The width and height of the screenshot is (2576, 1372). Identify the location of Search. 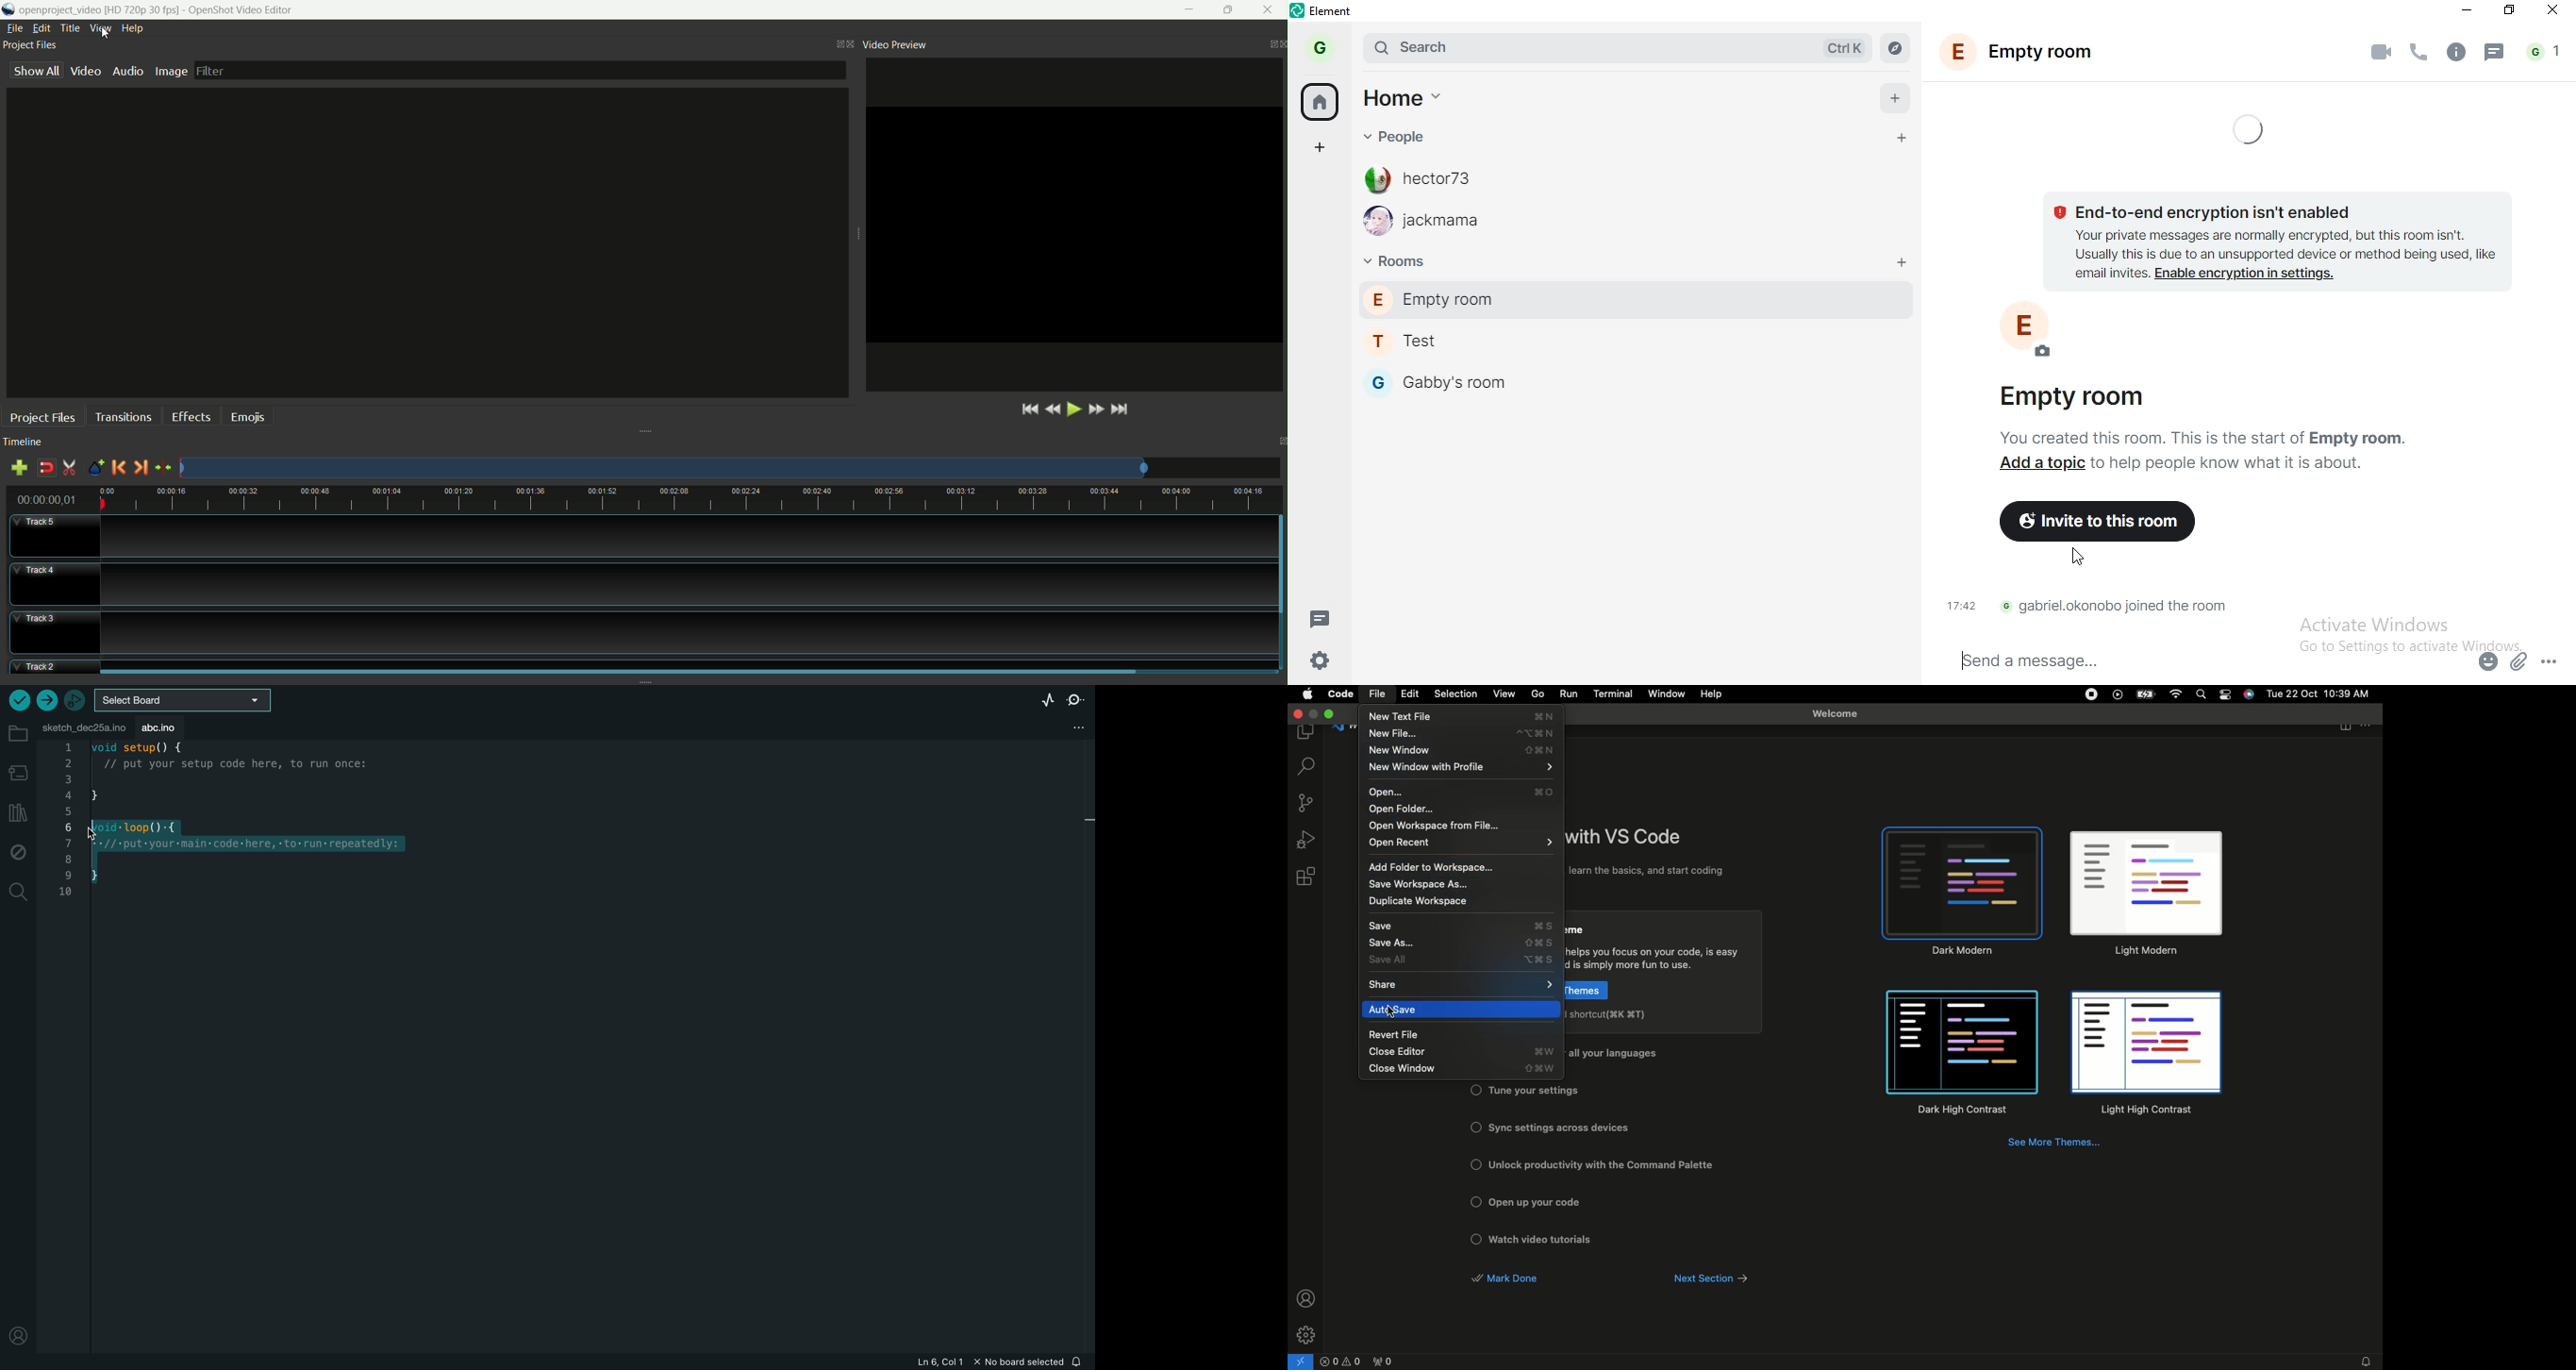
(2201, 695).